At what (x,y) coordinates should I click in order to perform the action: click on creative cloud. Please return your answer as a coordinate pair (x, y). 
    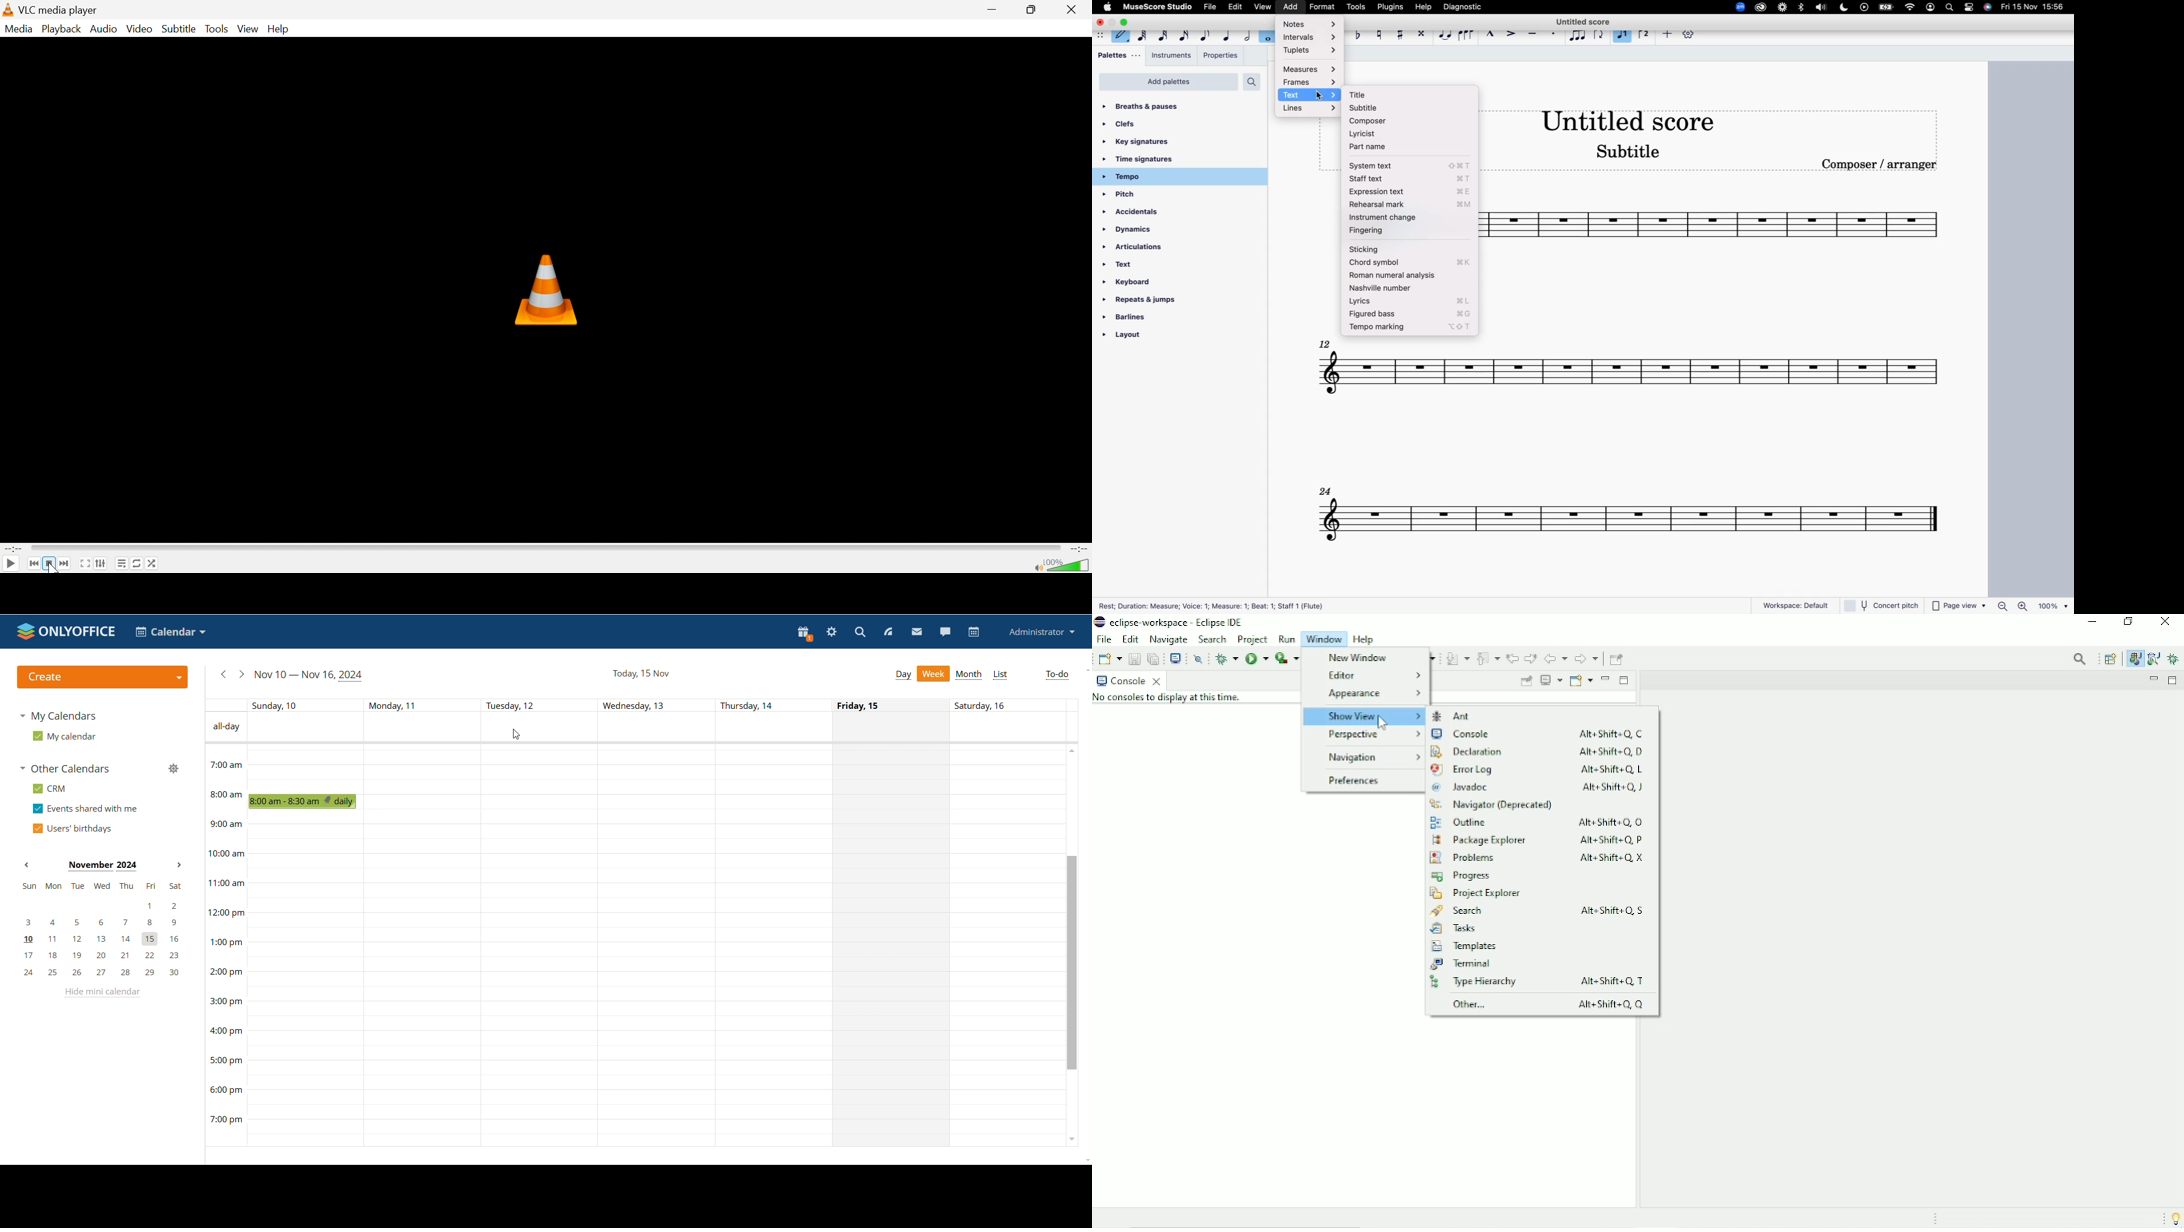
    Looking at the image, I should click on (1759, 8).